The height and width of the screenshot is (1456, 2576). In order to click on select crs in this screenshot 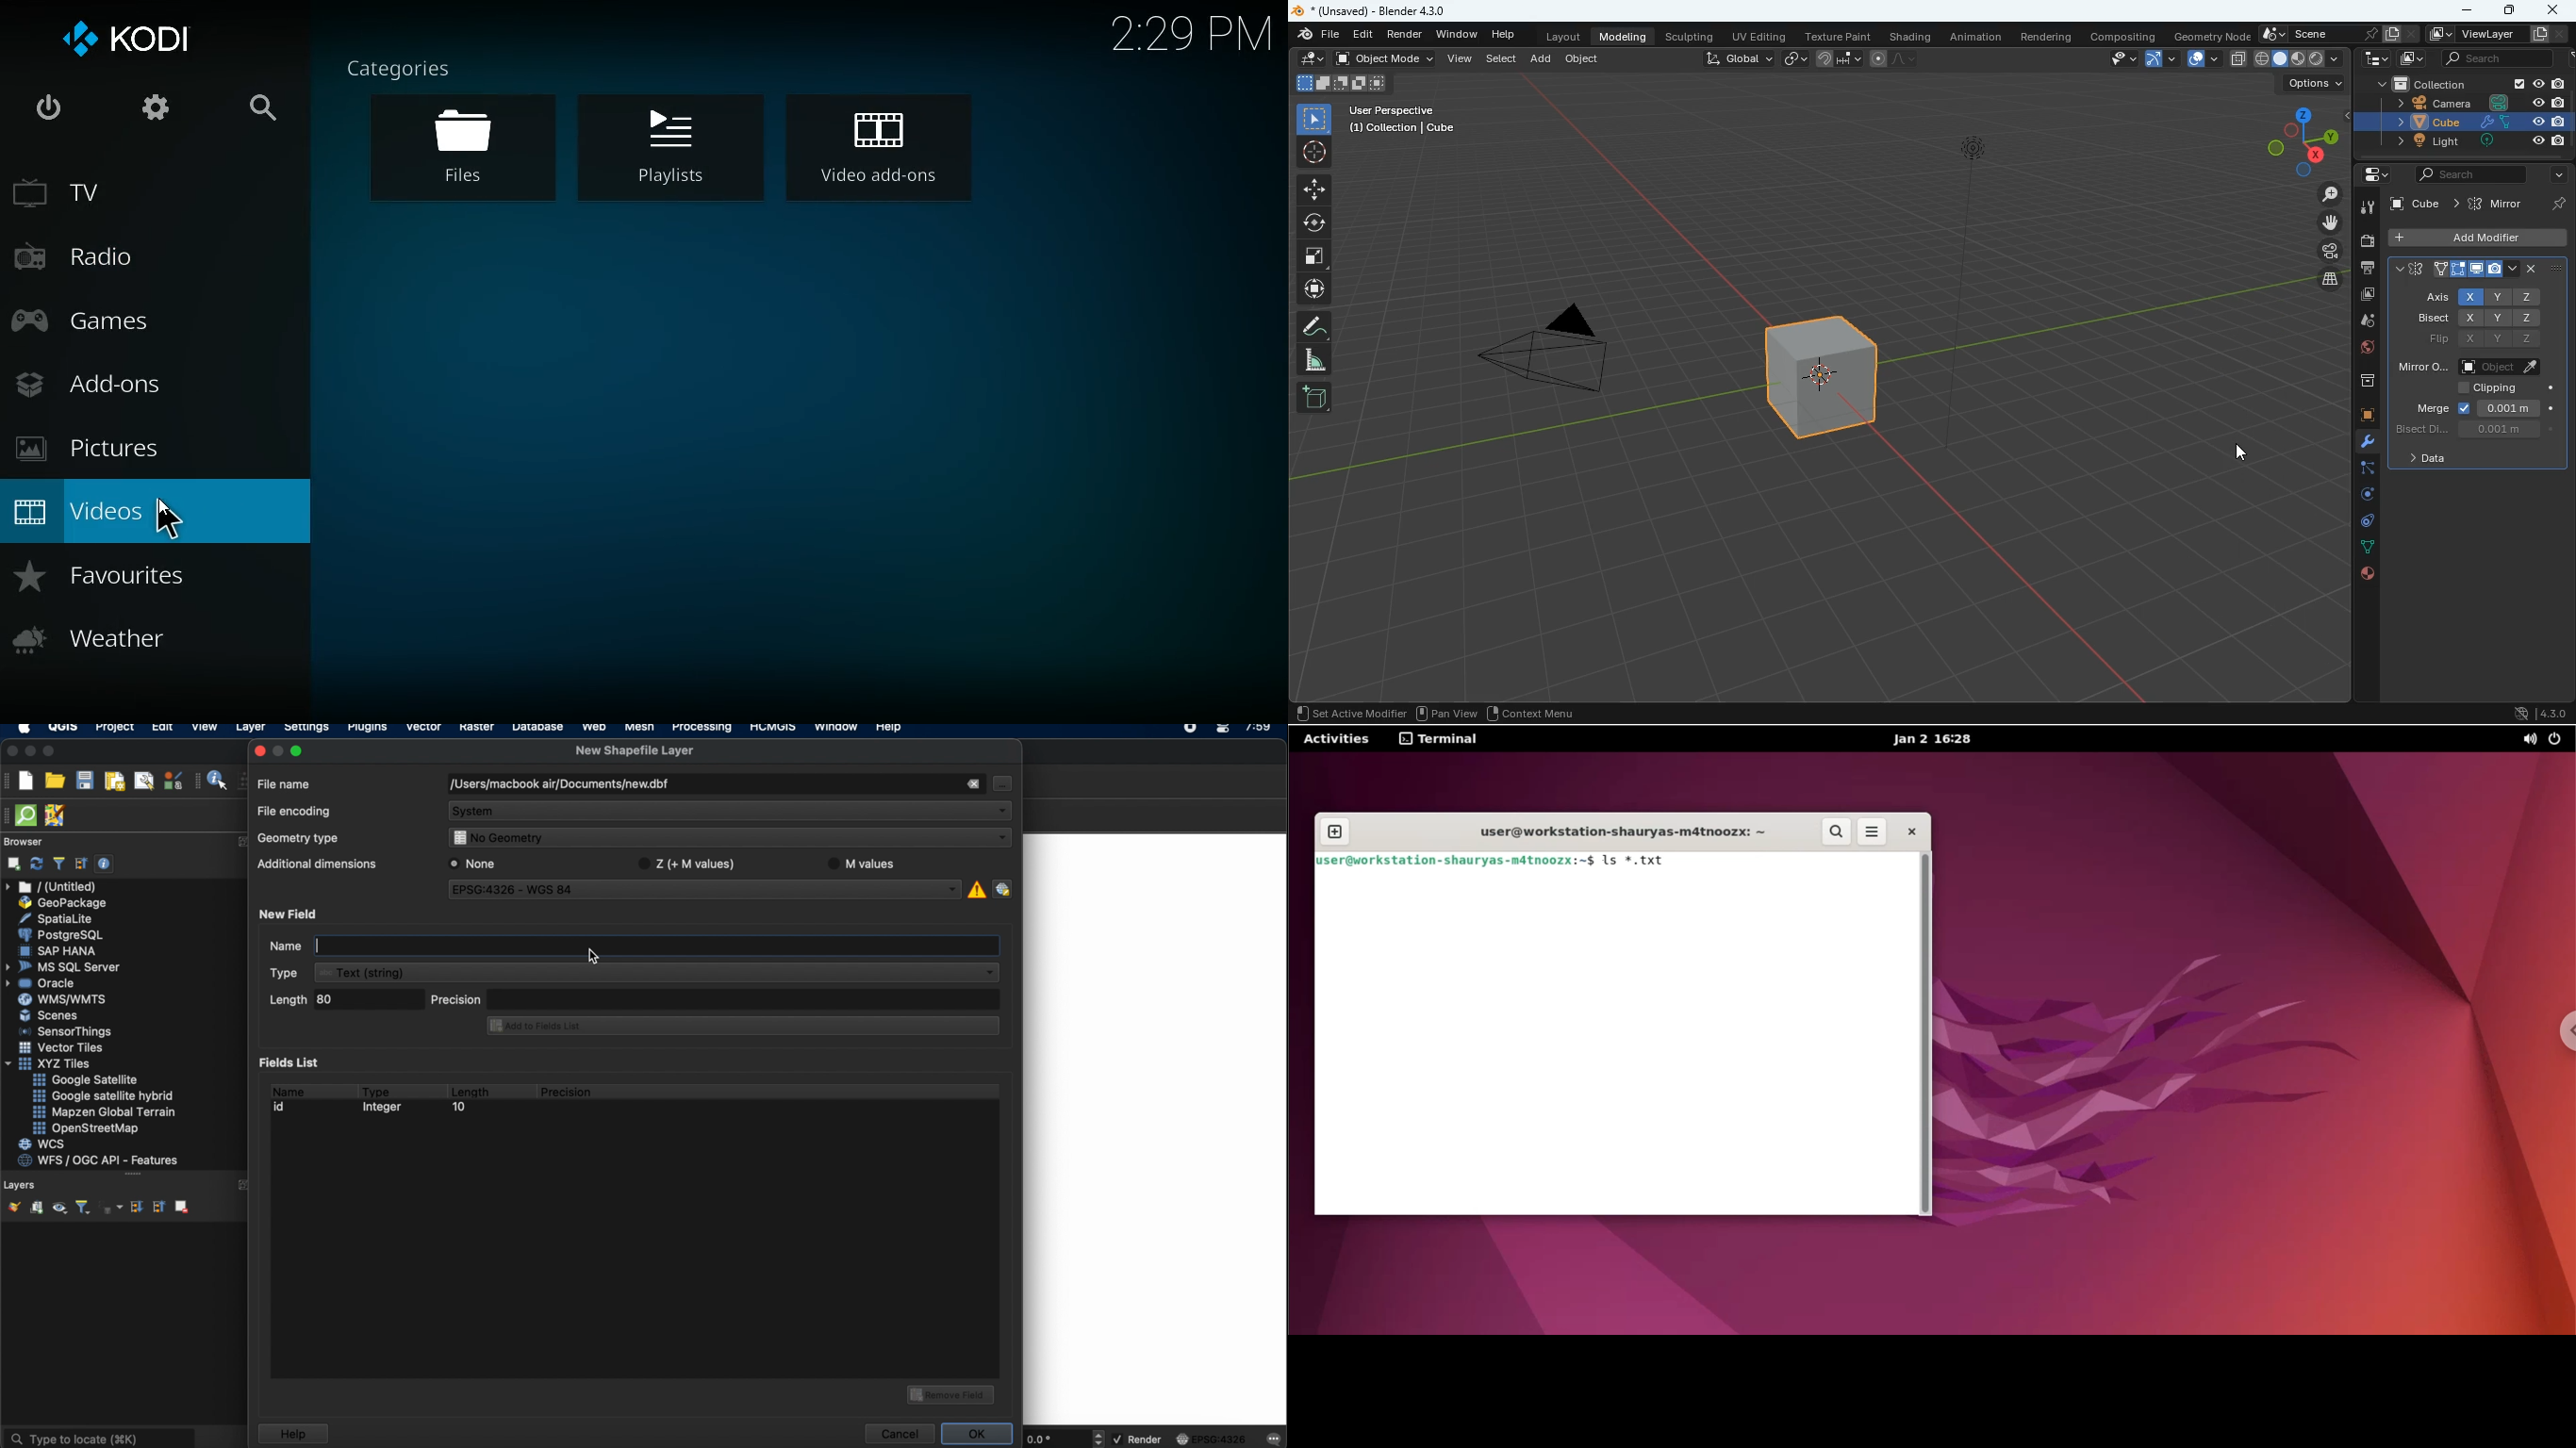, I will do `click(1002, 888)`.